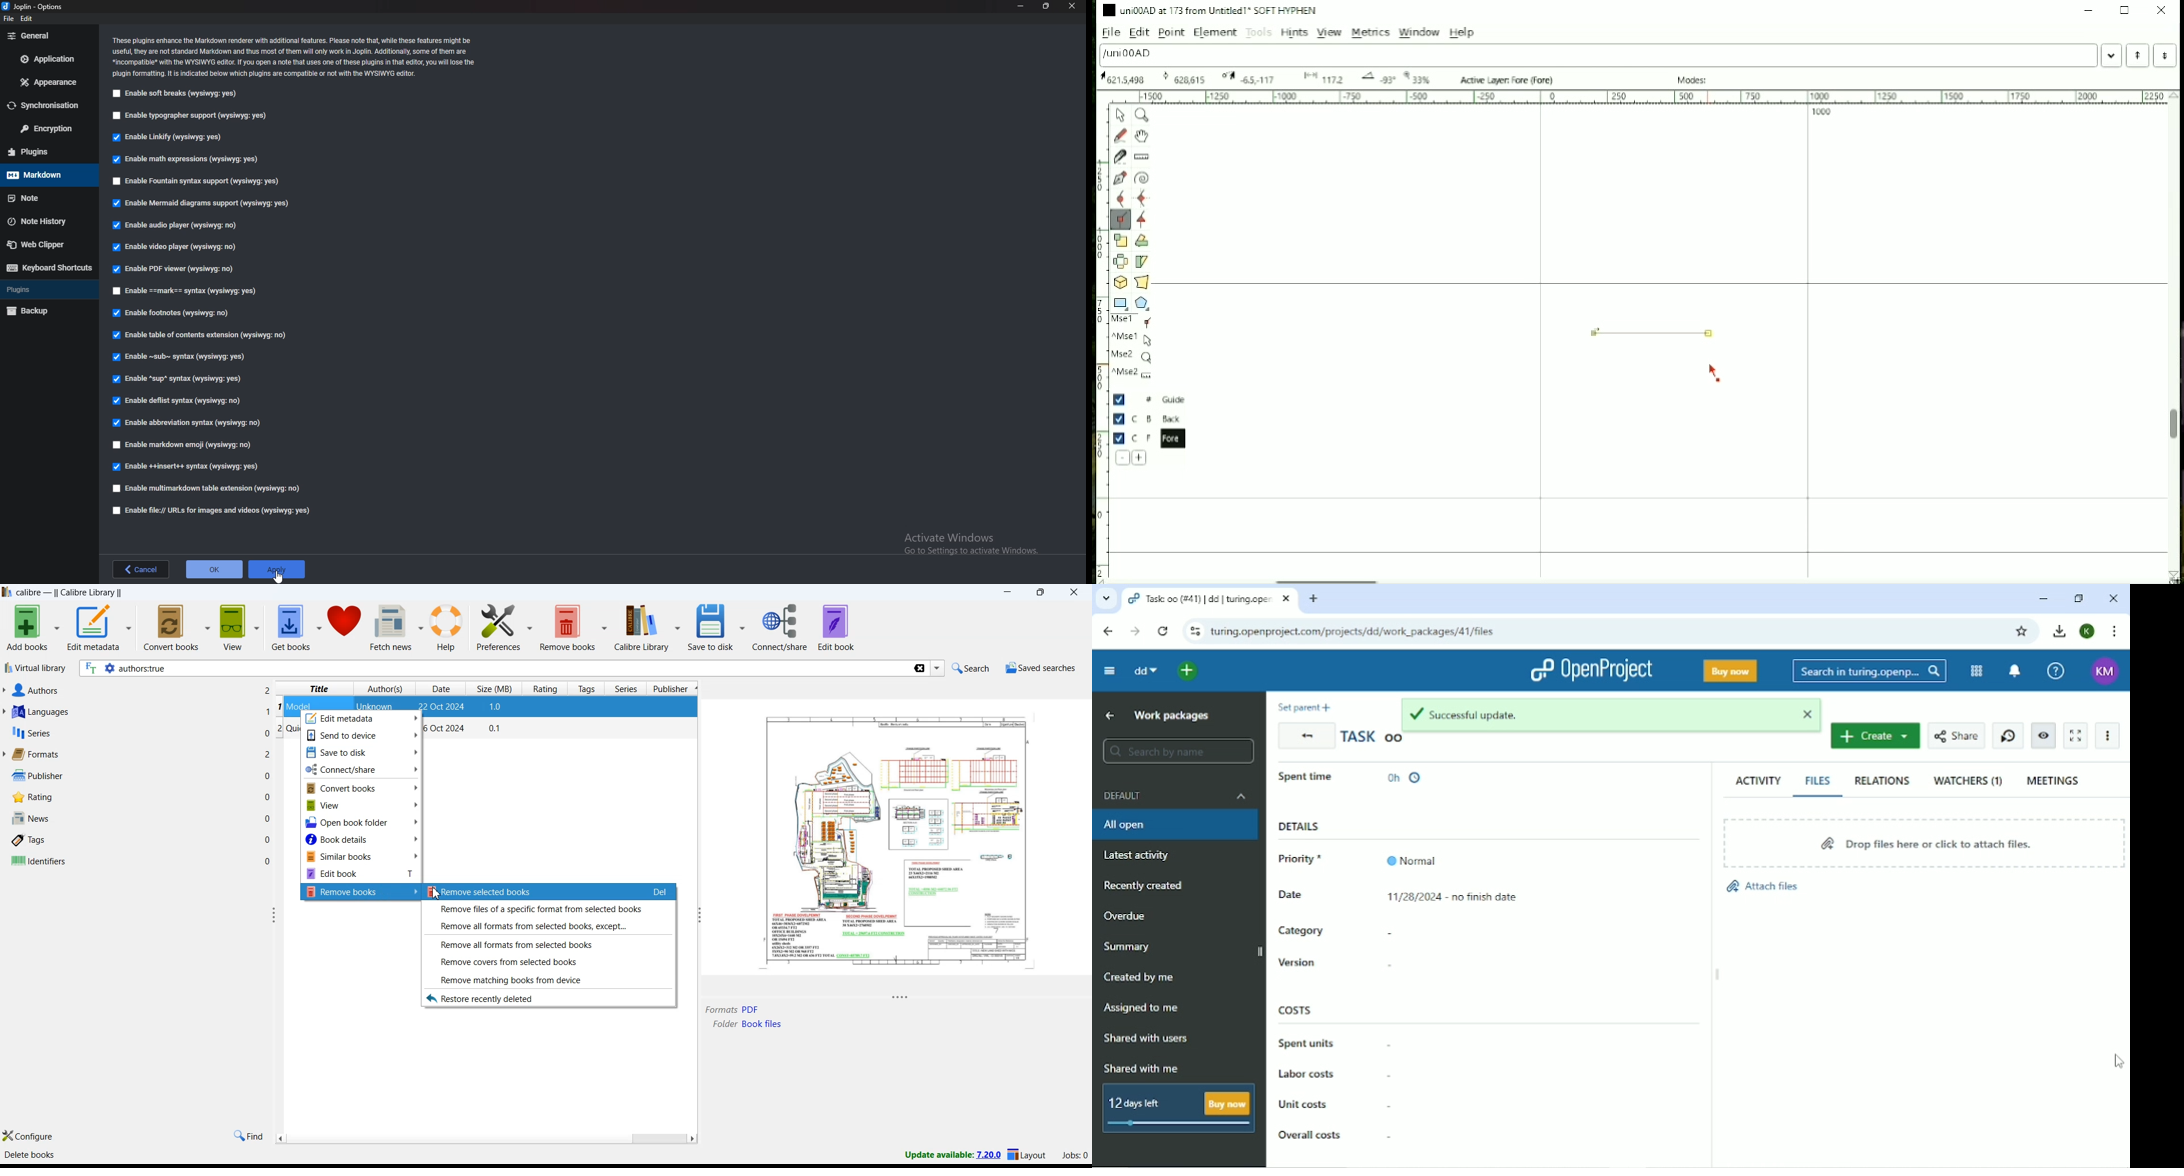  I want to click on 1, so click(268, 711).